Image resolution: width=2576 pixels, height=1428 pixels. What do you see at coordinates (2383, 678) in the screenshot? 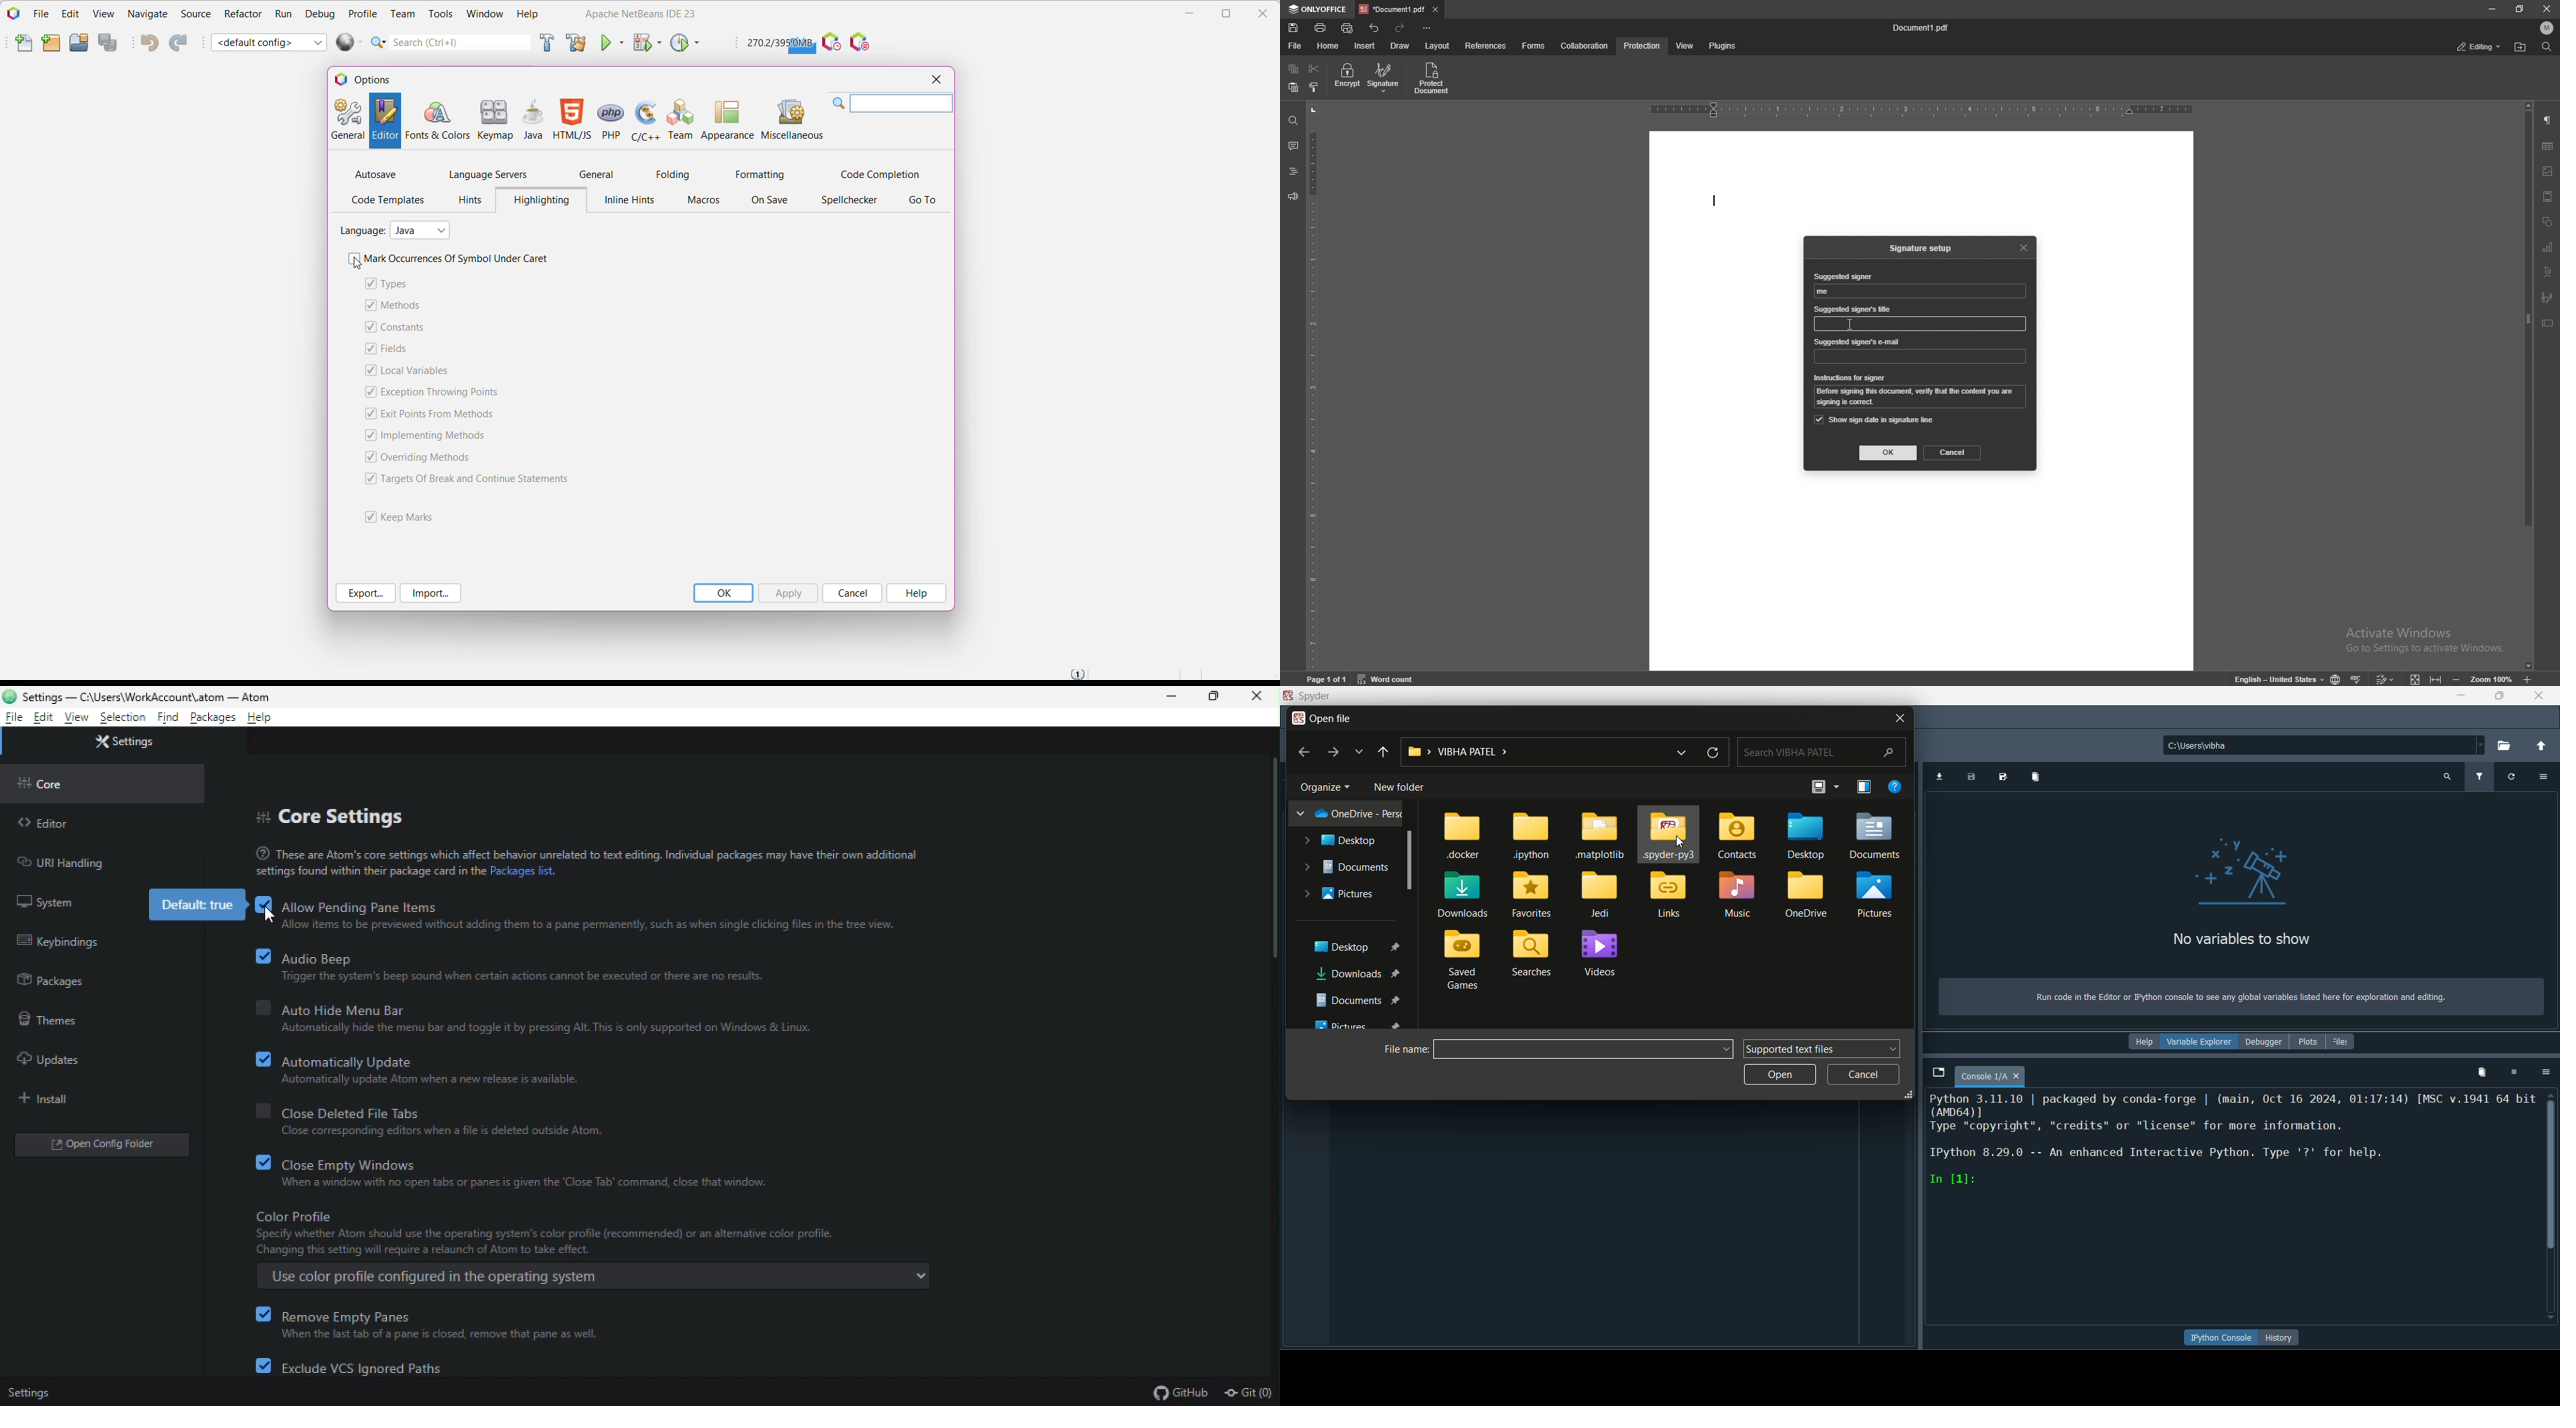
I see `track changes` at bounding box center [2383, 678].